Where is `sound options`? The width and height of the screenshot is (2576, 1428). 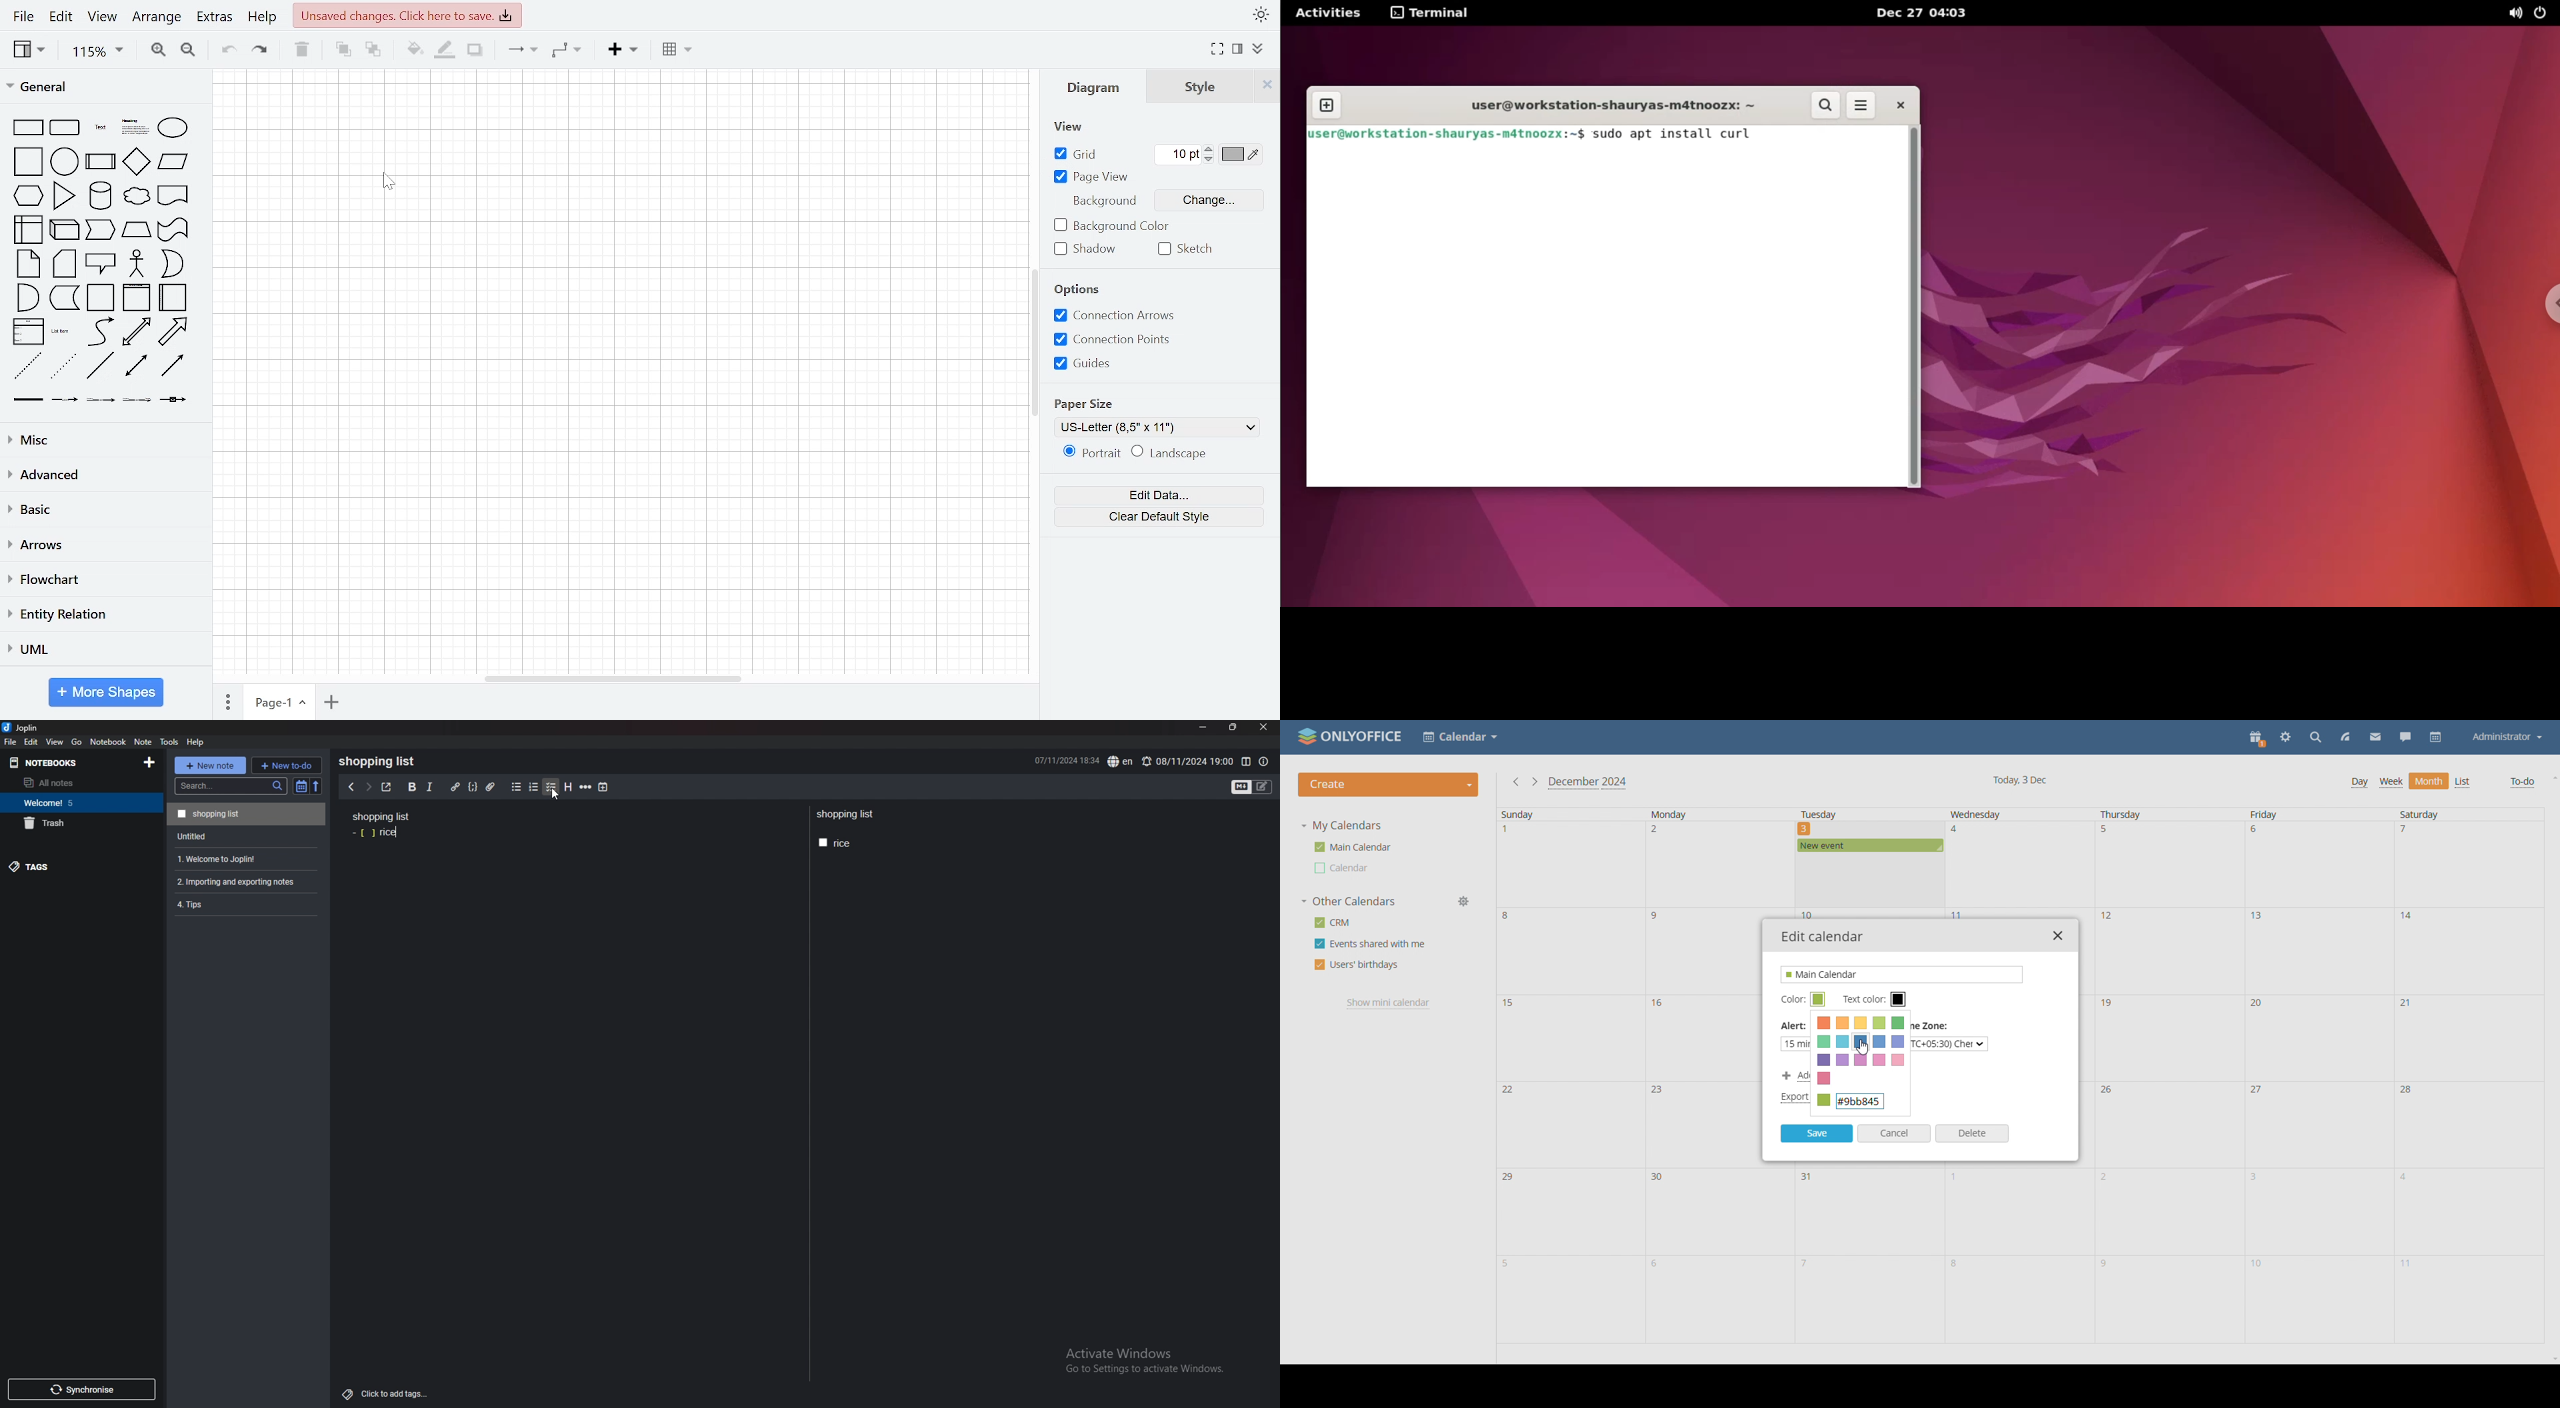 sound options is located at coordinates (2509, 13).